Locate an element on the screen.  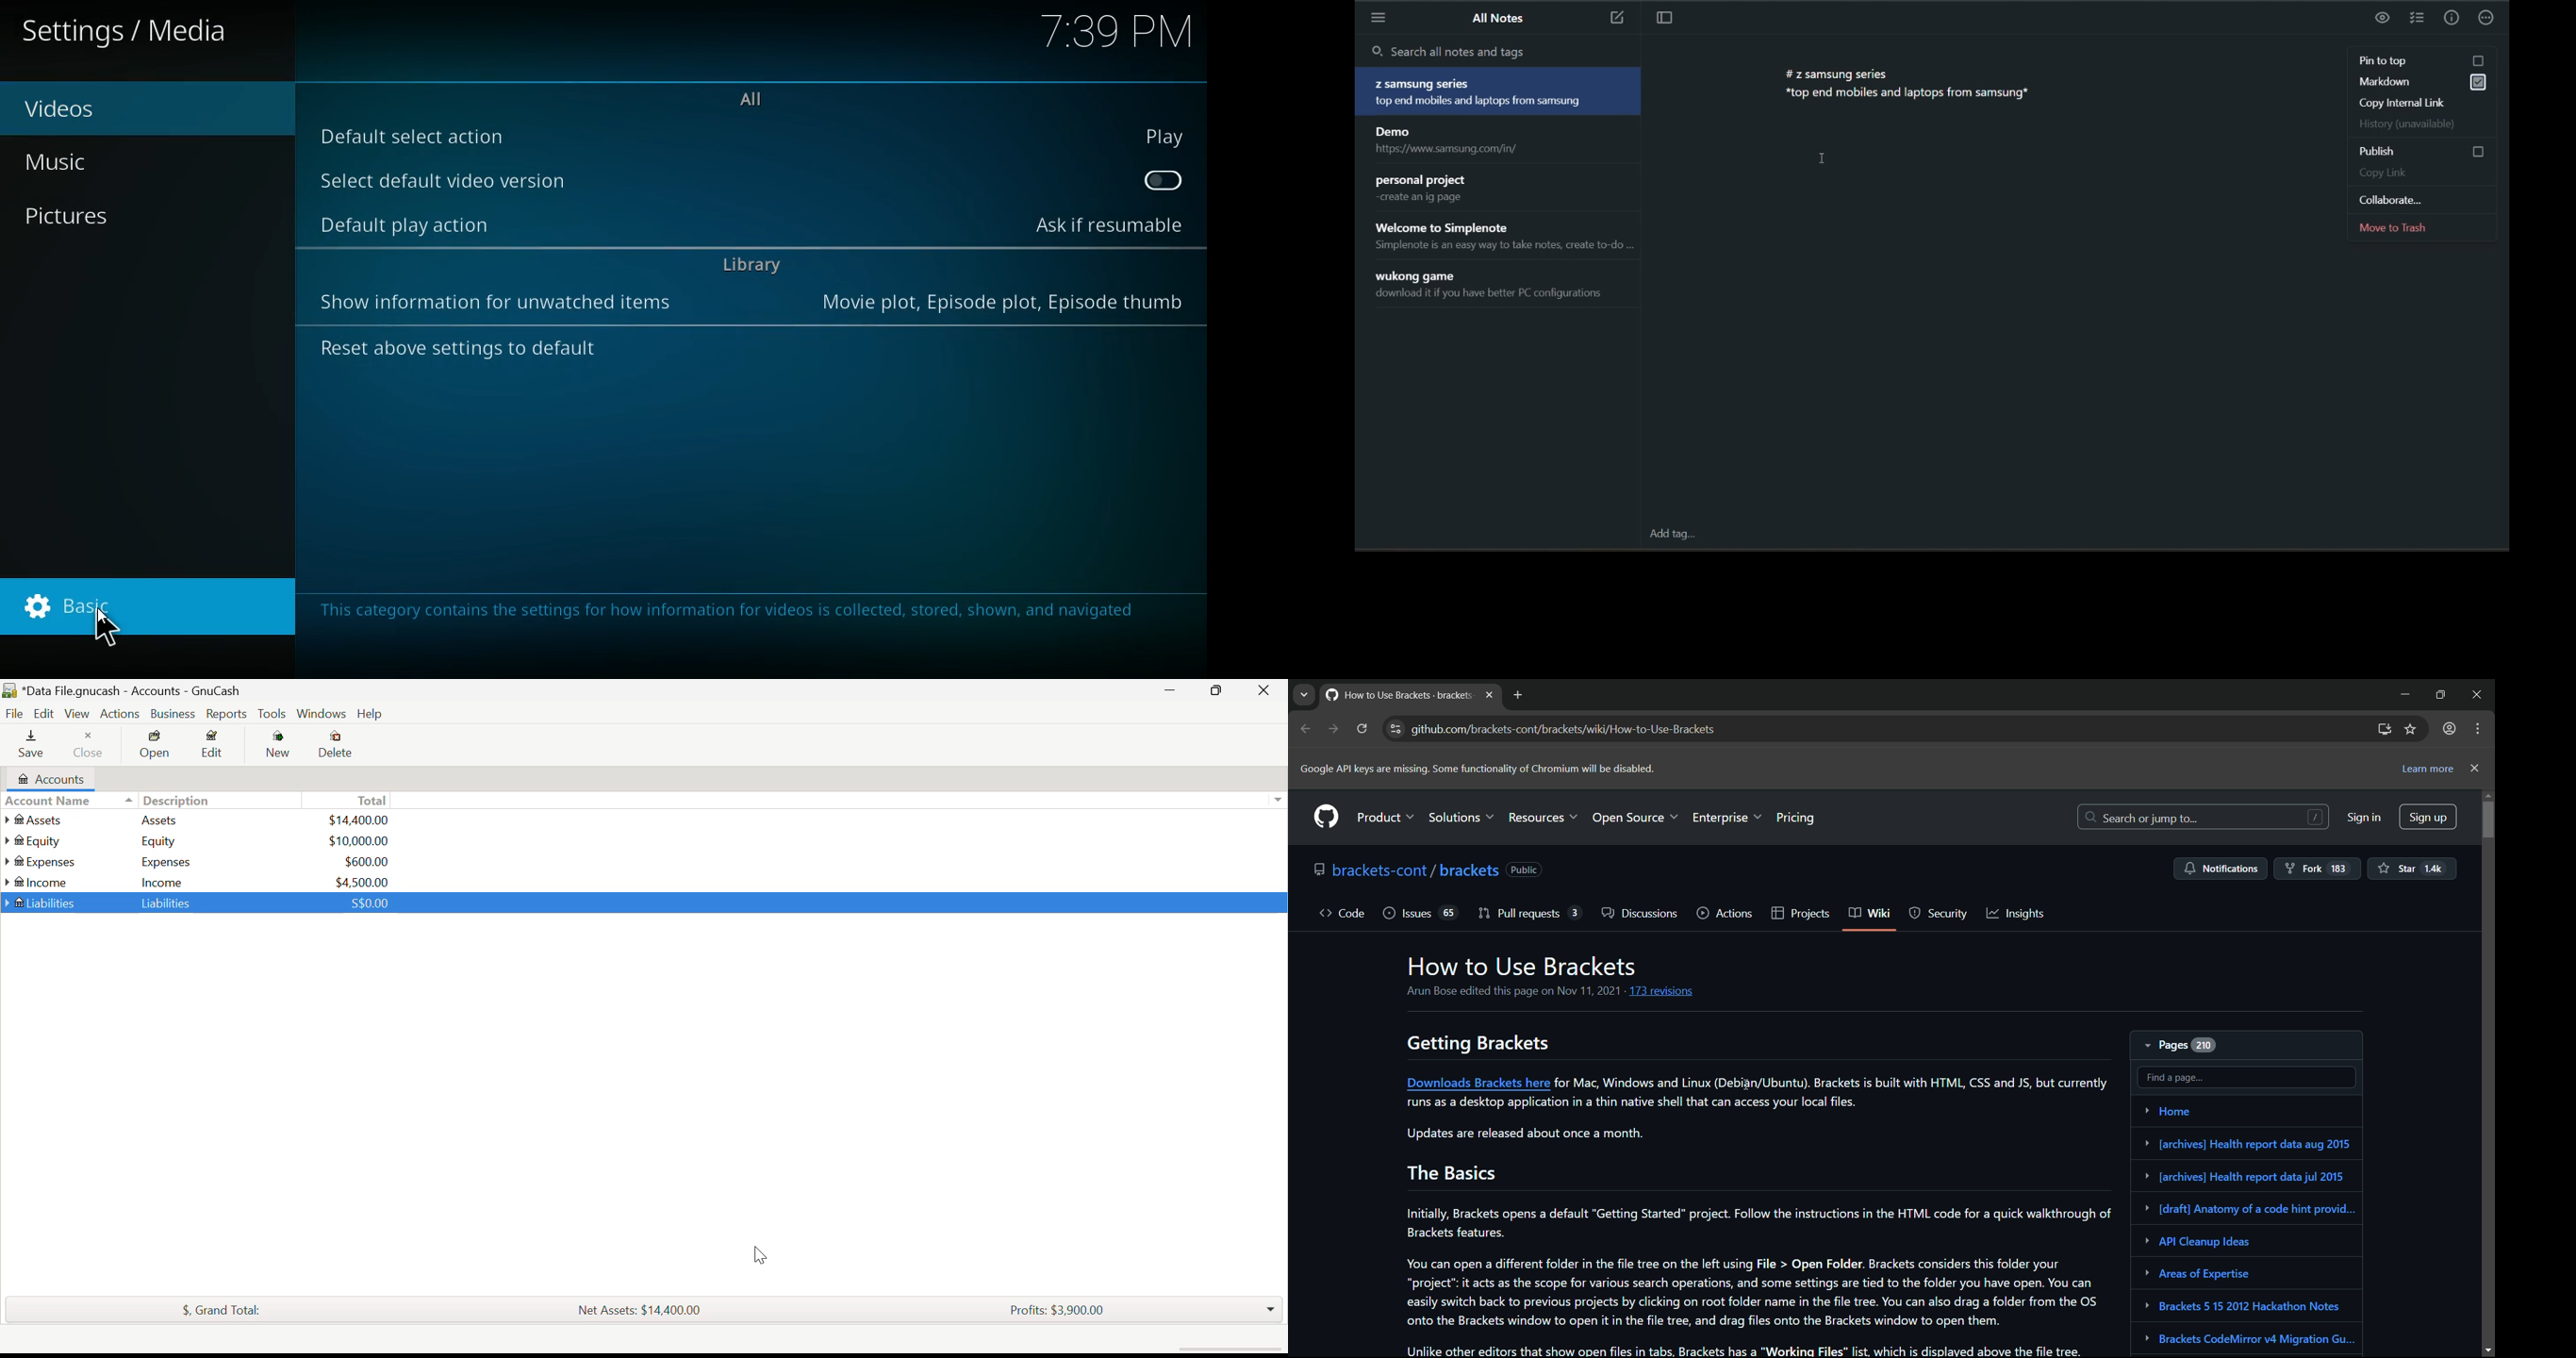
security is located at coordinates (1936, 914).